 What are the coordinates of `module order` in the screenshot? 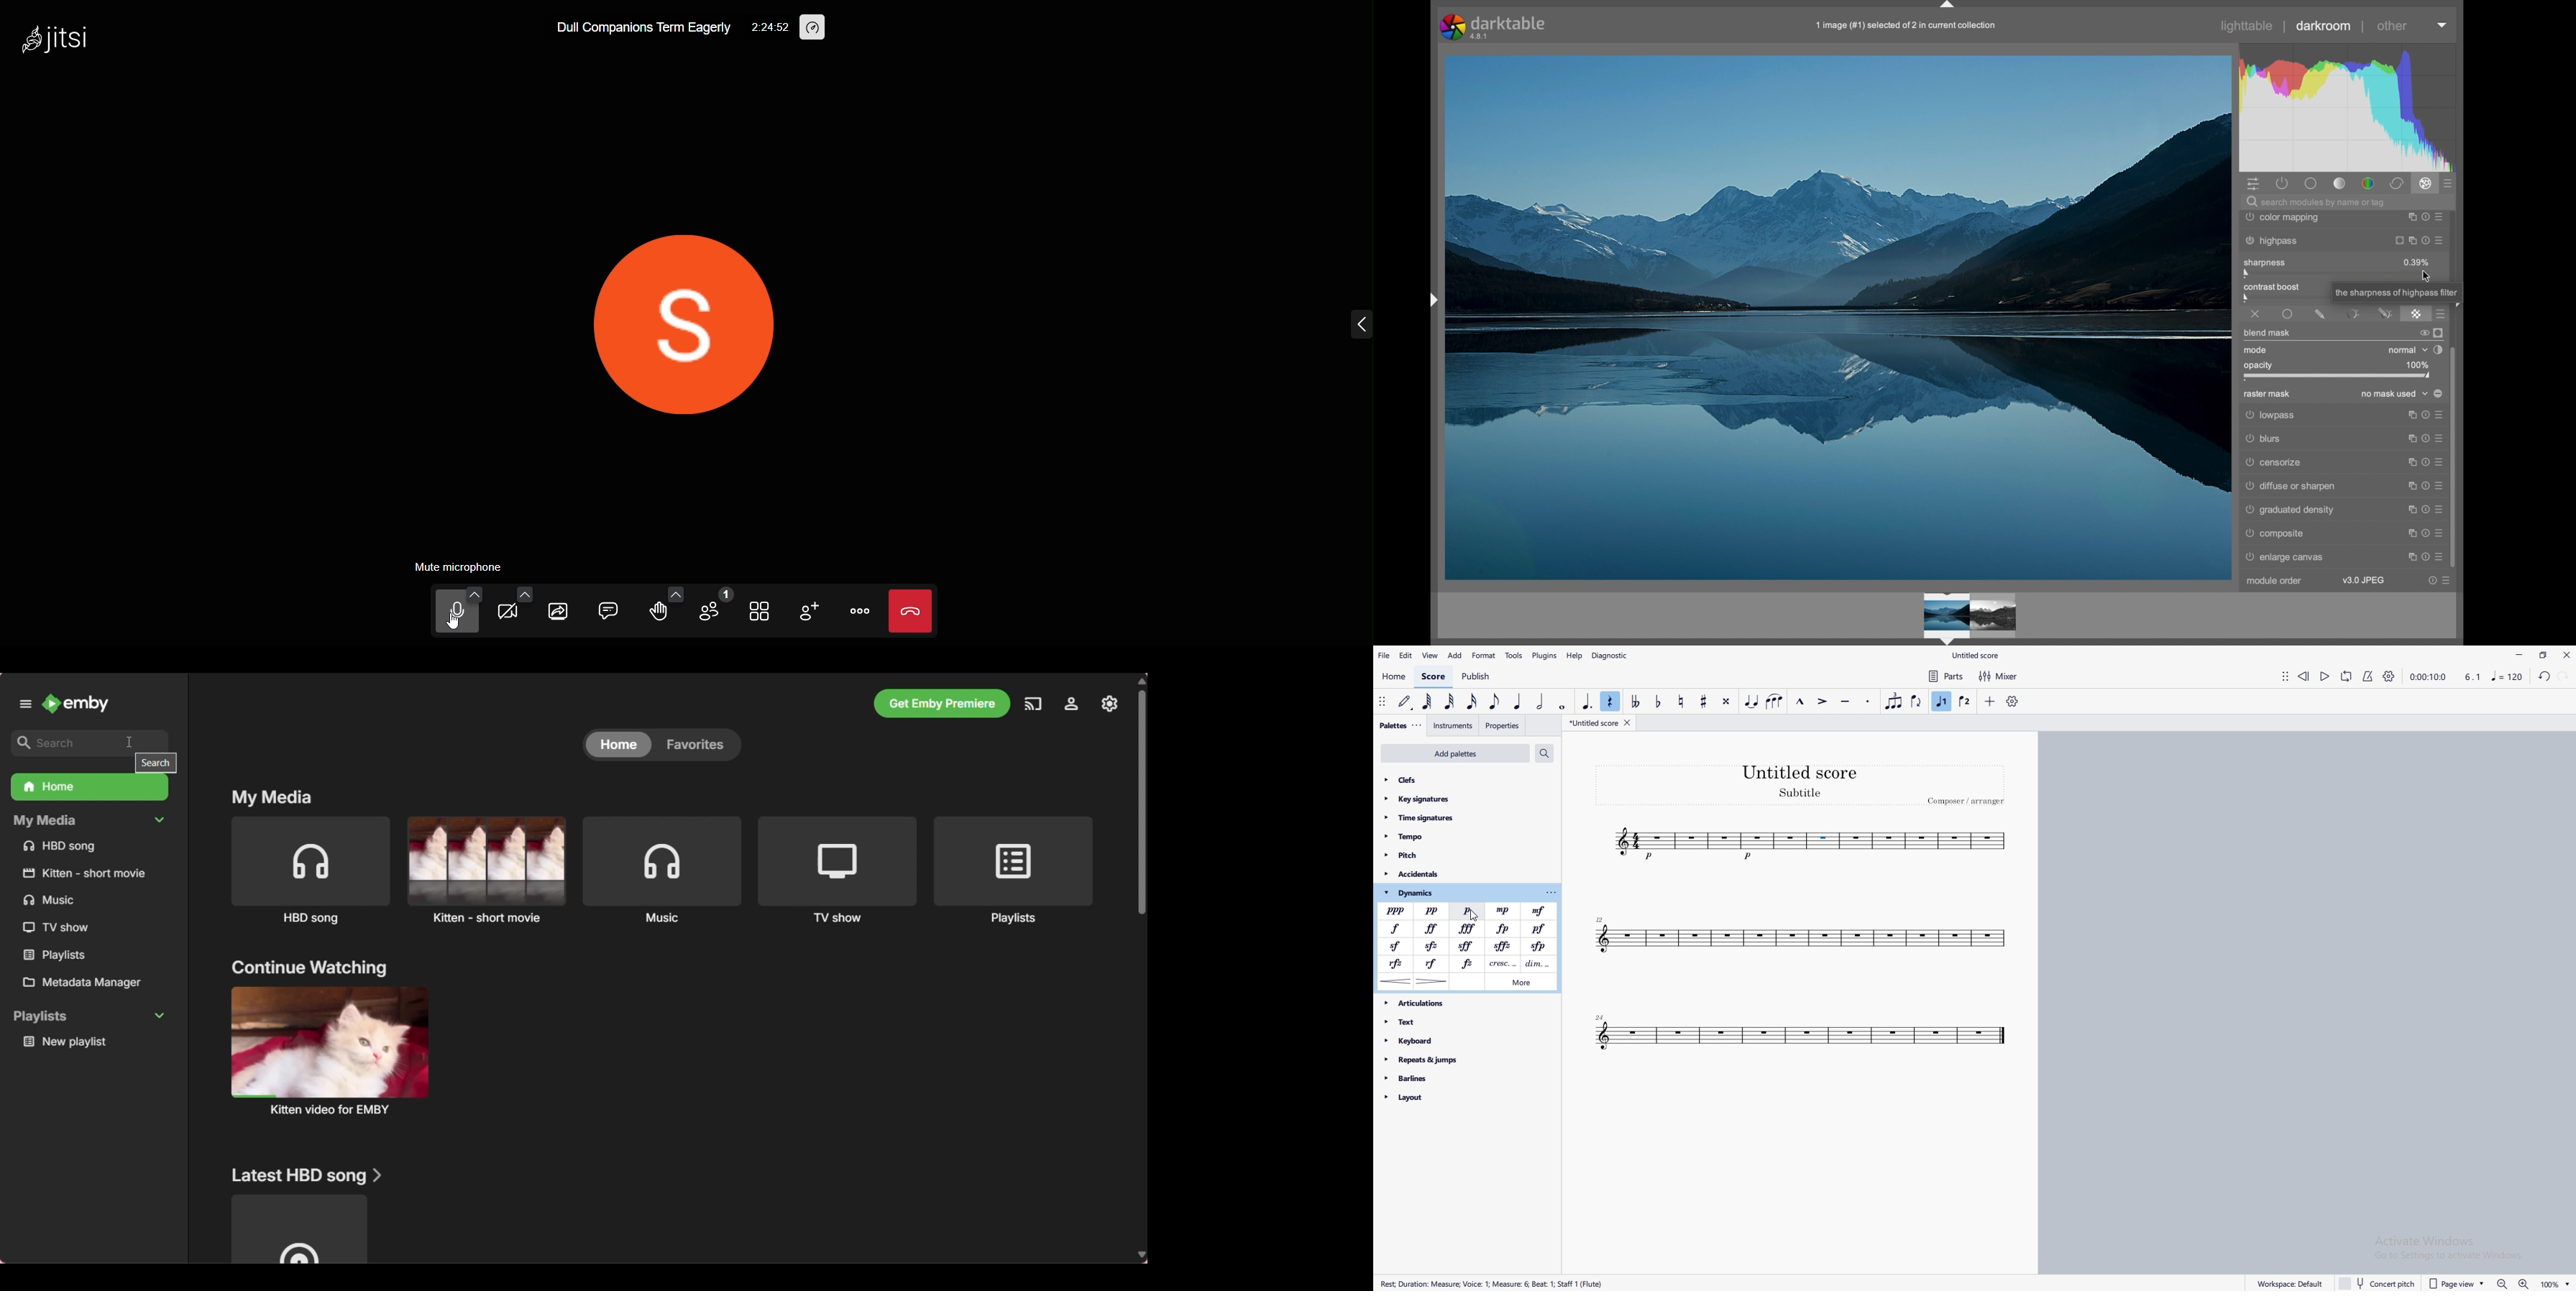 It's located at (2275, 580).